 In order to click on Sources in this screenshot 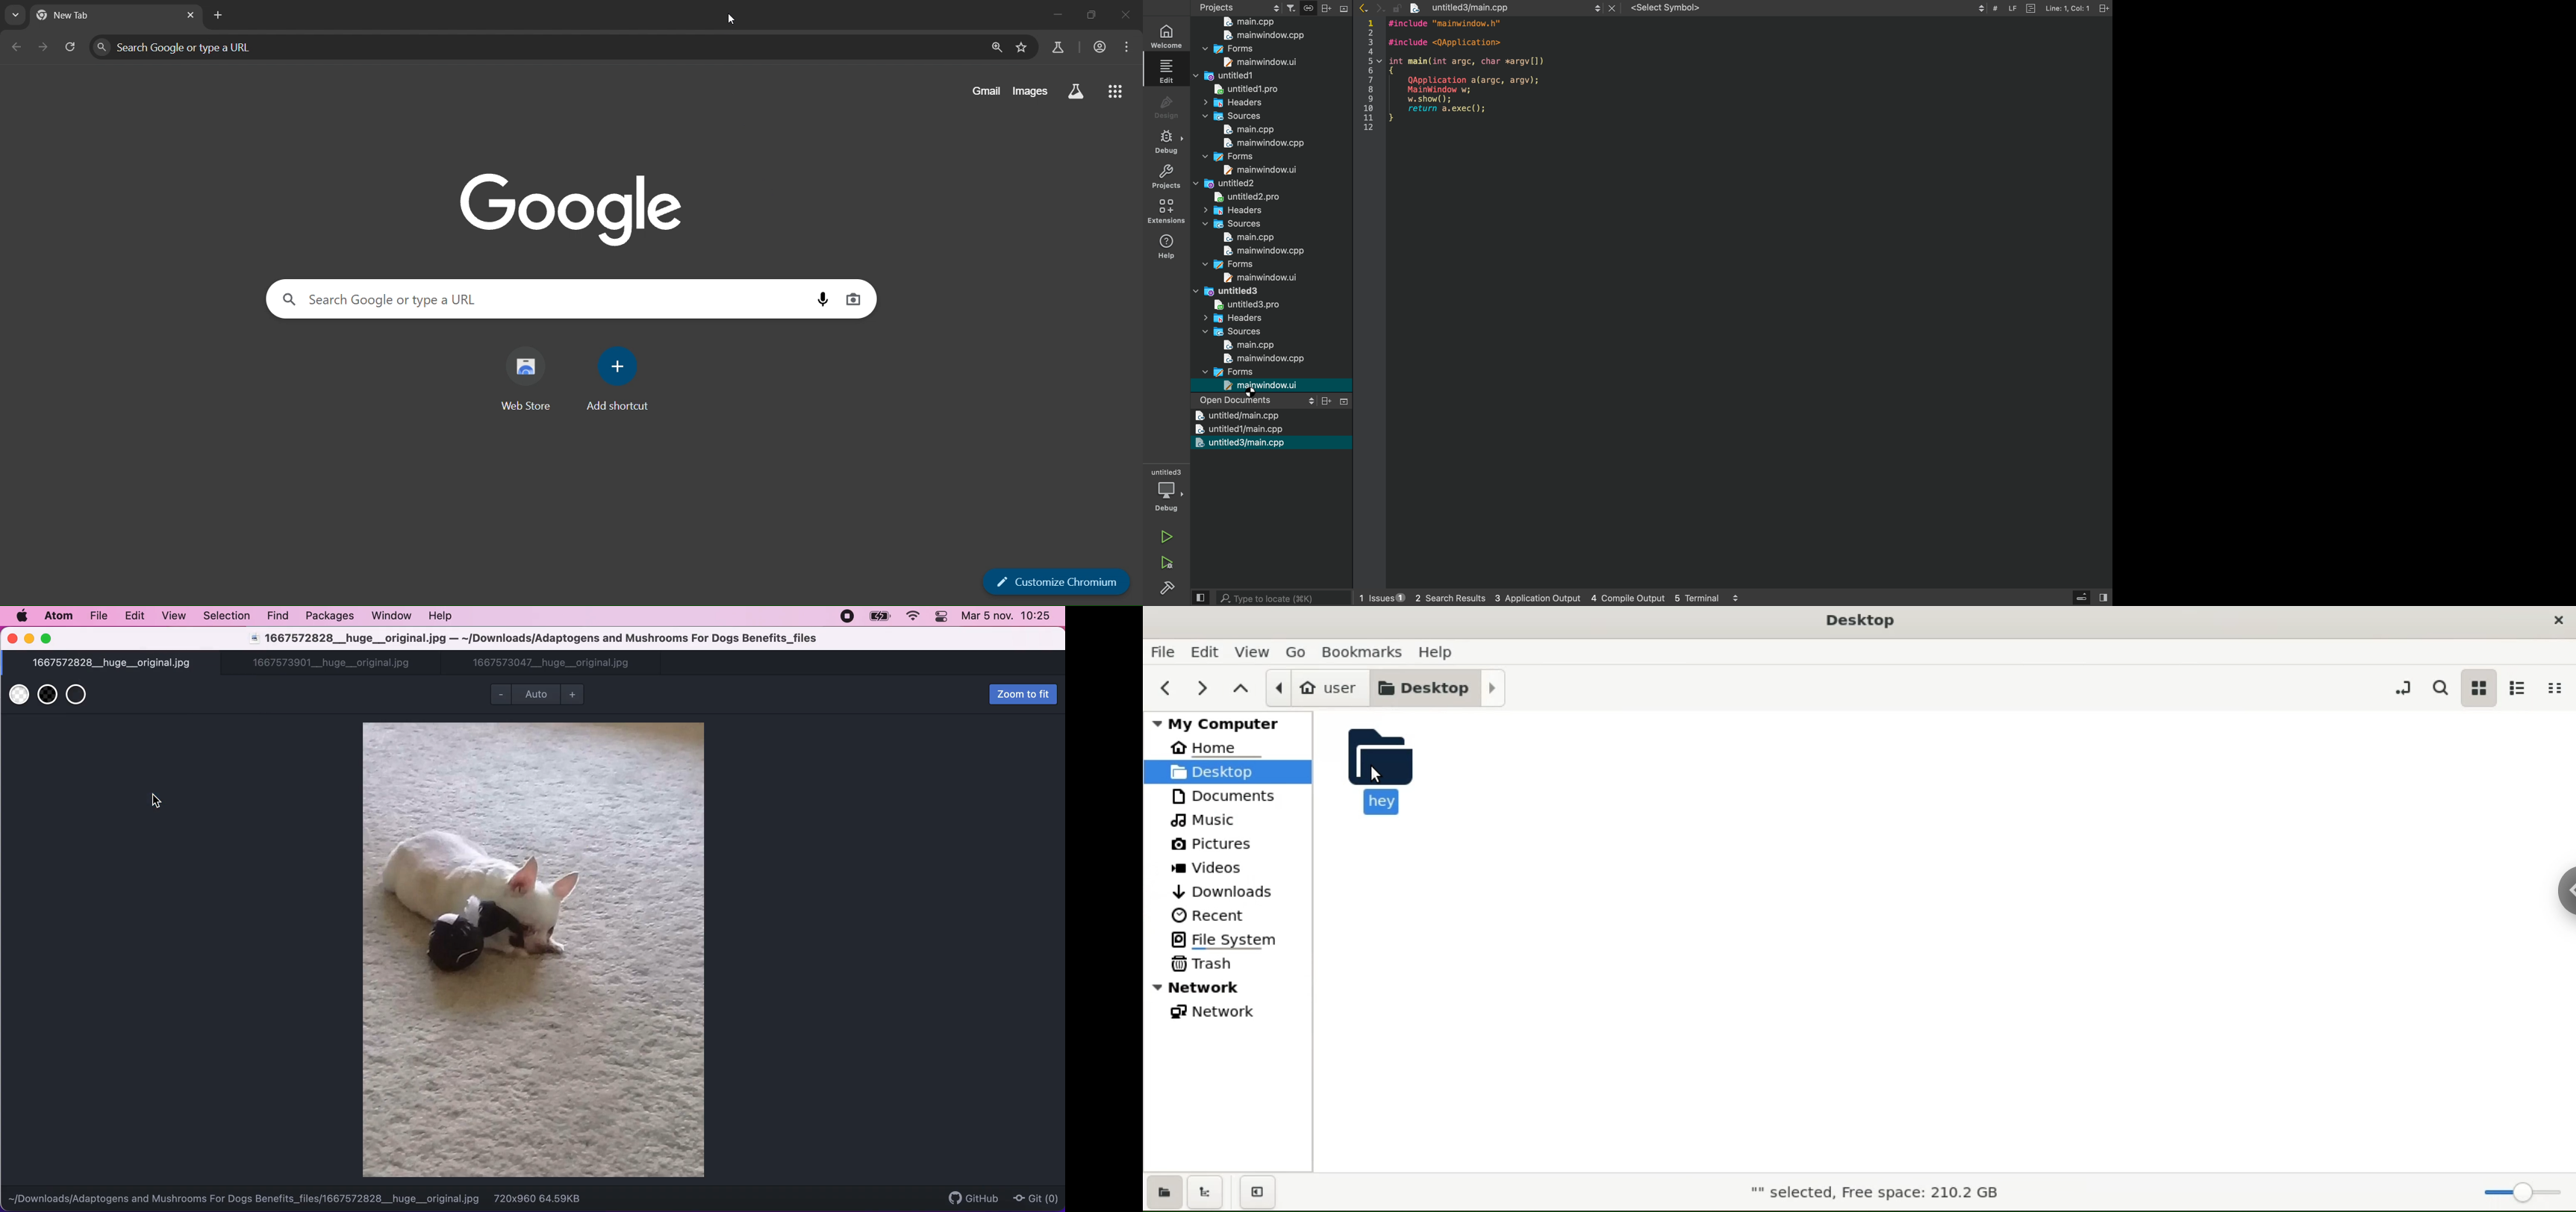, I will do `click(1247, 346)`.